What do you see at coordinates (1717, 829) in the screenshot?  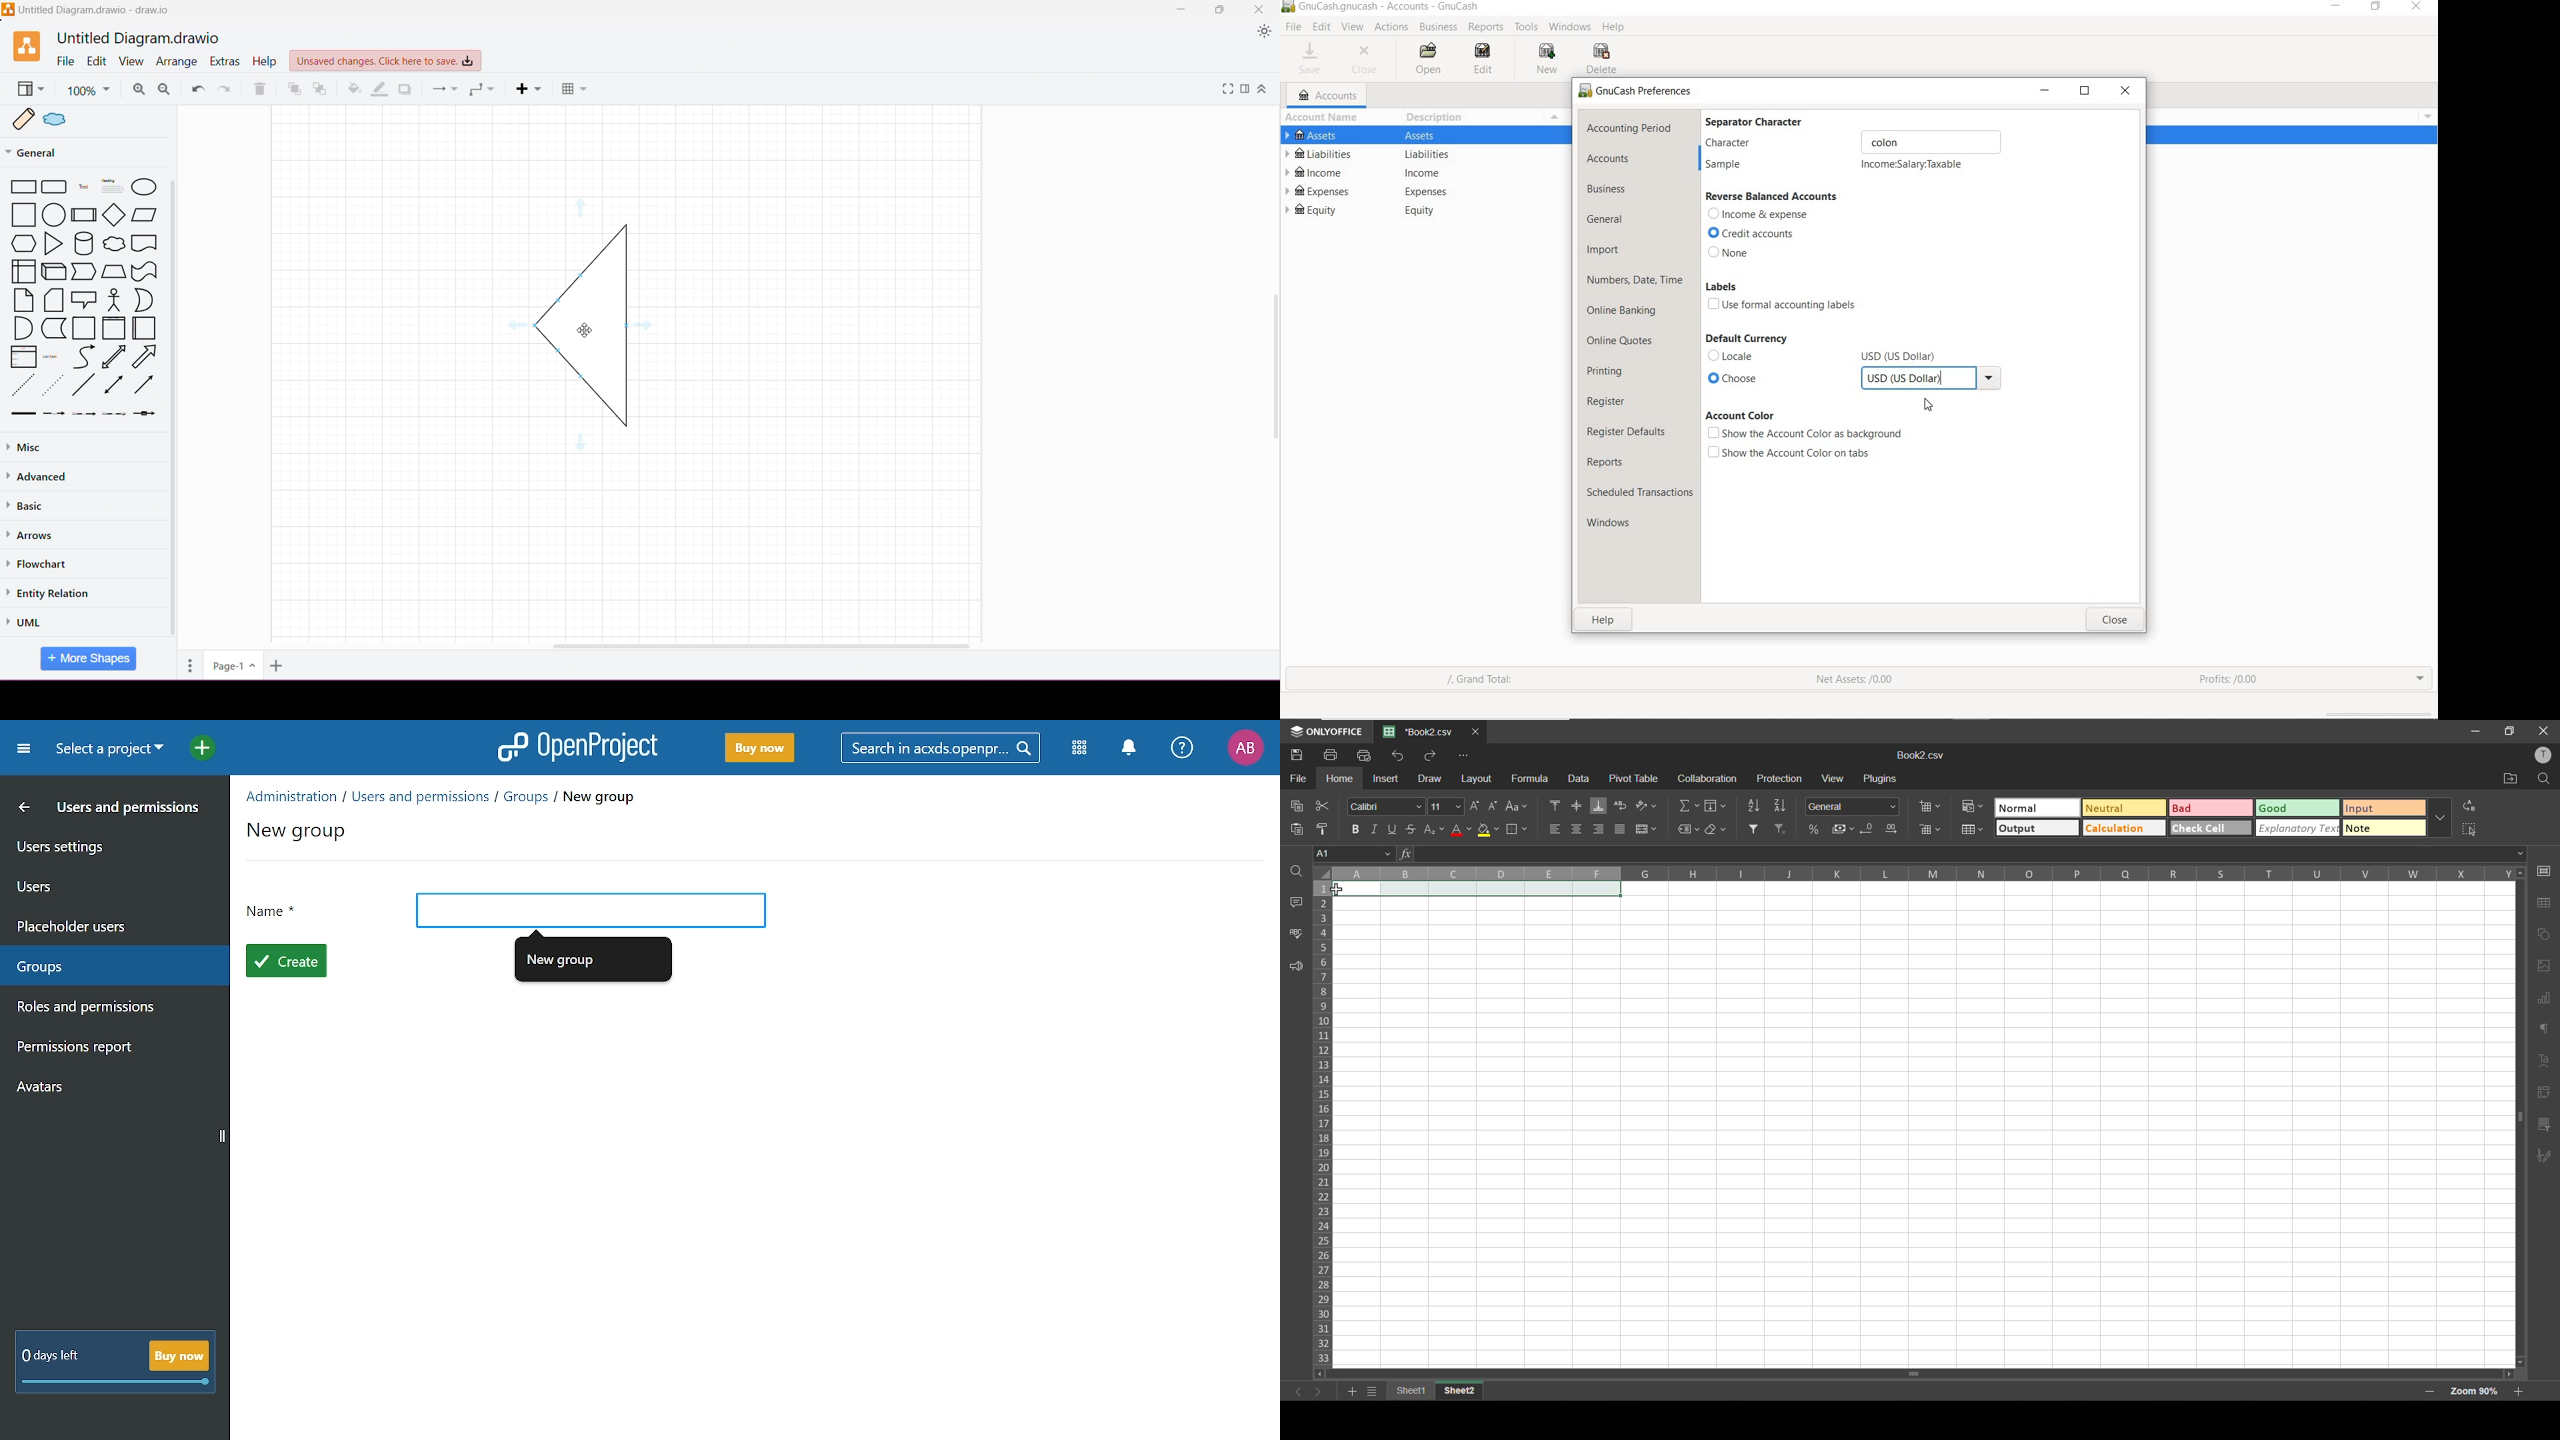 I see `clear` at bounding box center [1717, 829].